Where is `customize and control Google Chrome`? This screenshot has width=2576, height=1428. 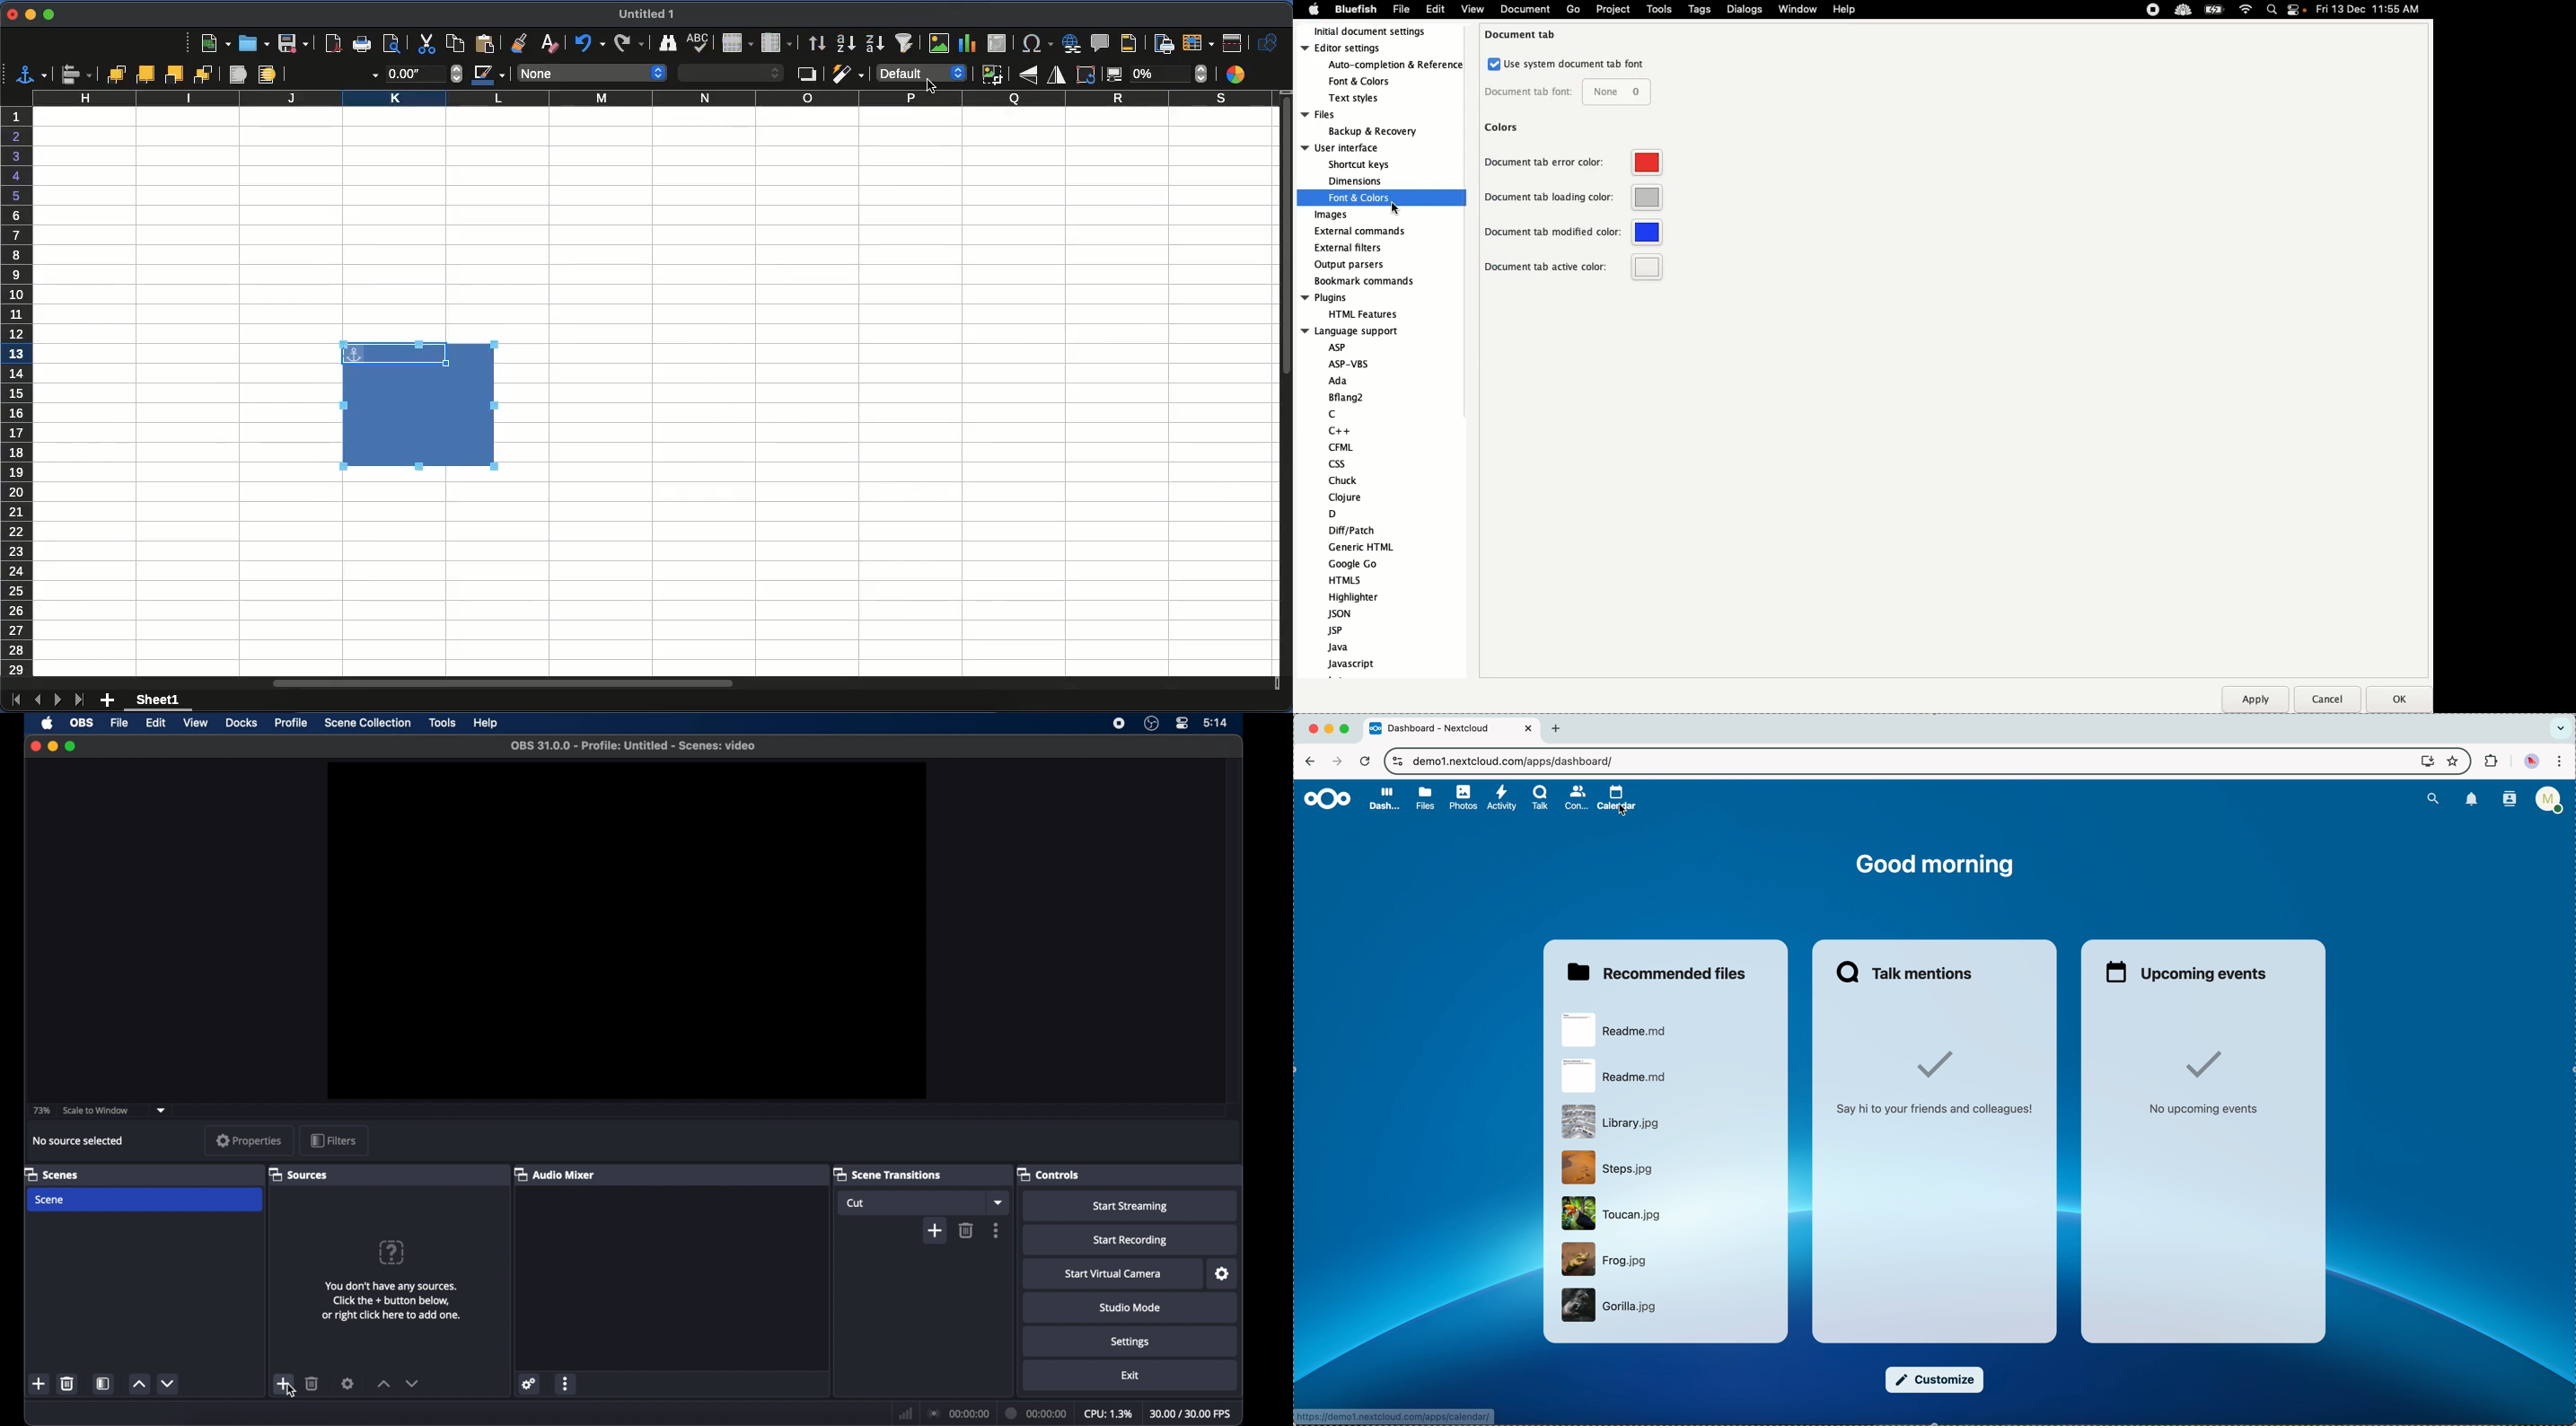 customize and control Google Chrome is located at coordinates (2564, 762).